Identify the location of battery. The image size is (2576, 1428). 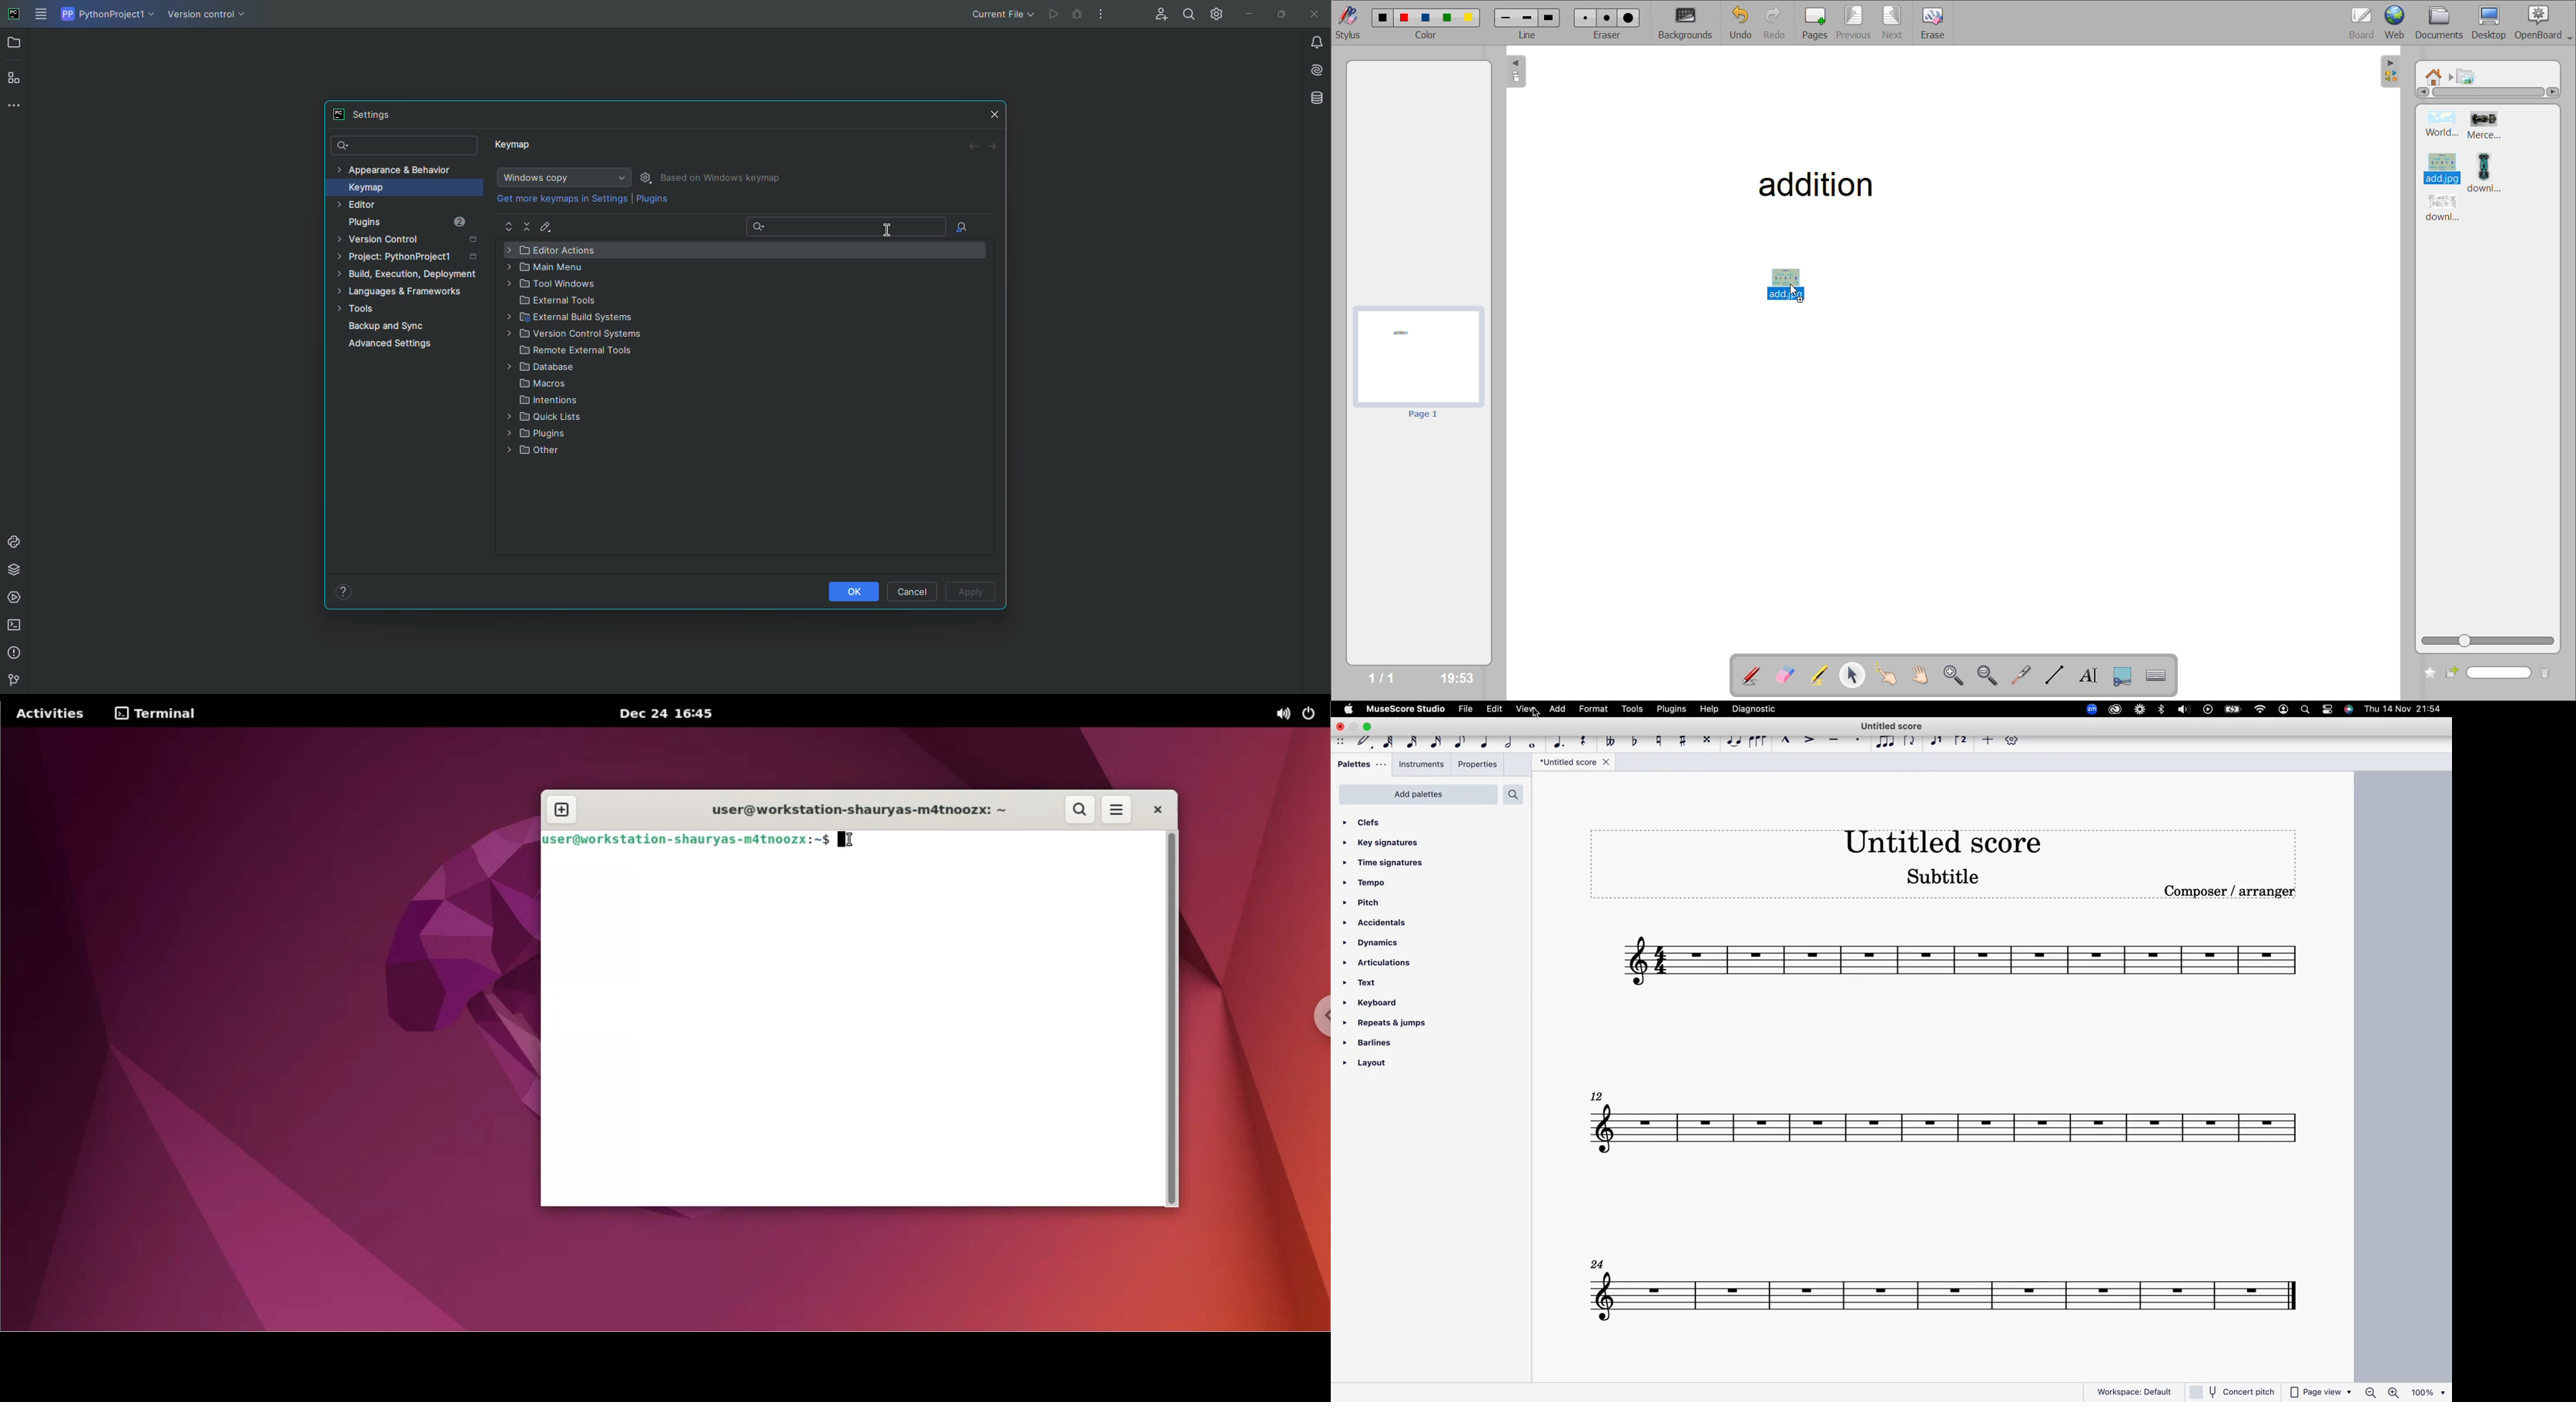
(2235, 711).